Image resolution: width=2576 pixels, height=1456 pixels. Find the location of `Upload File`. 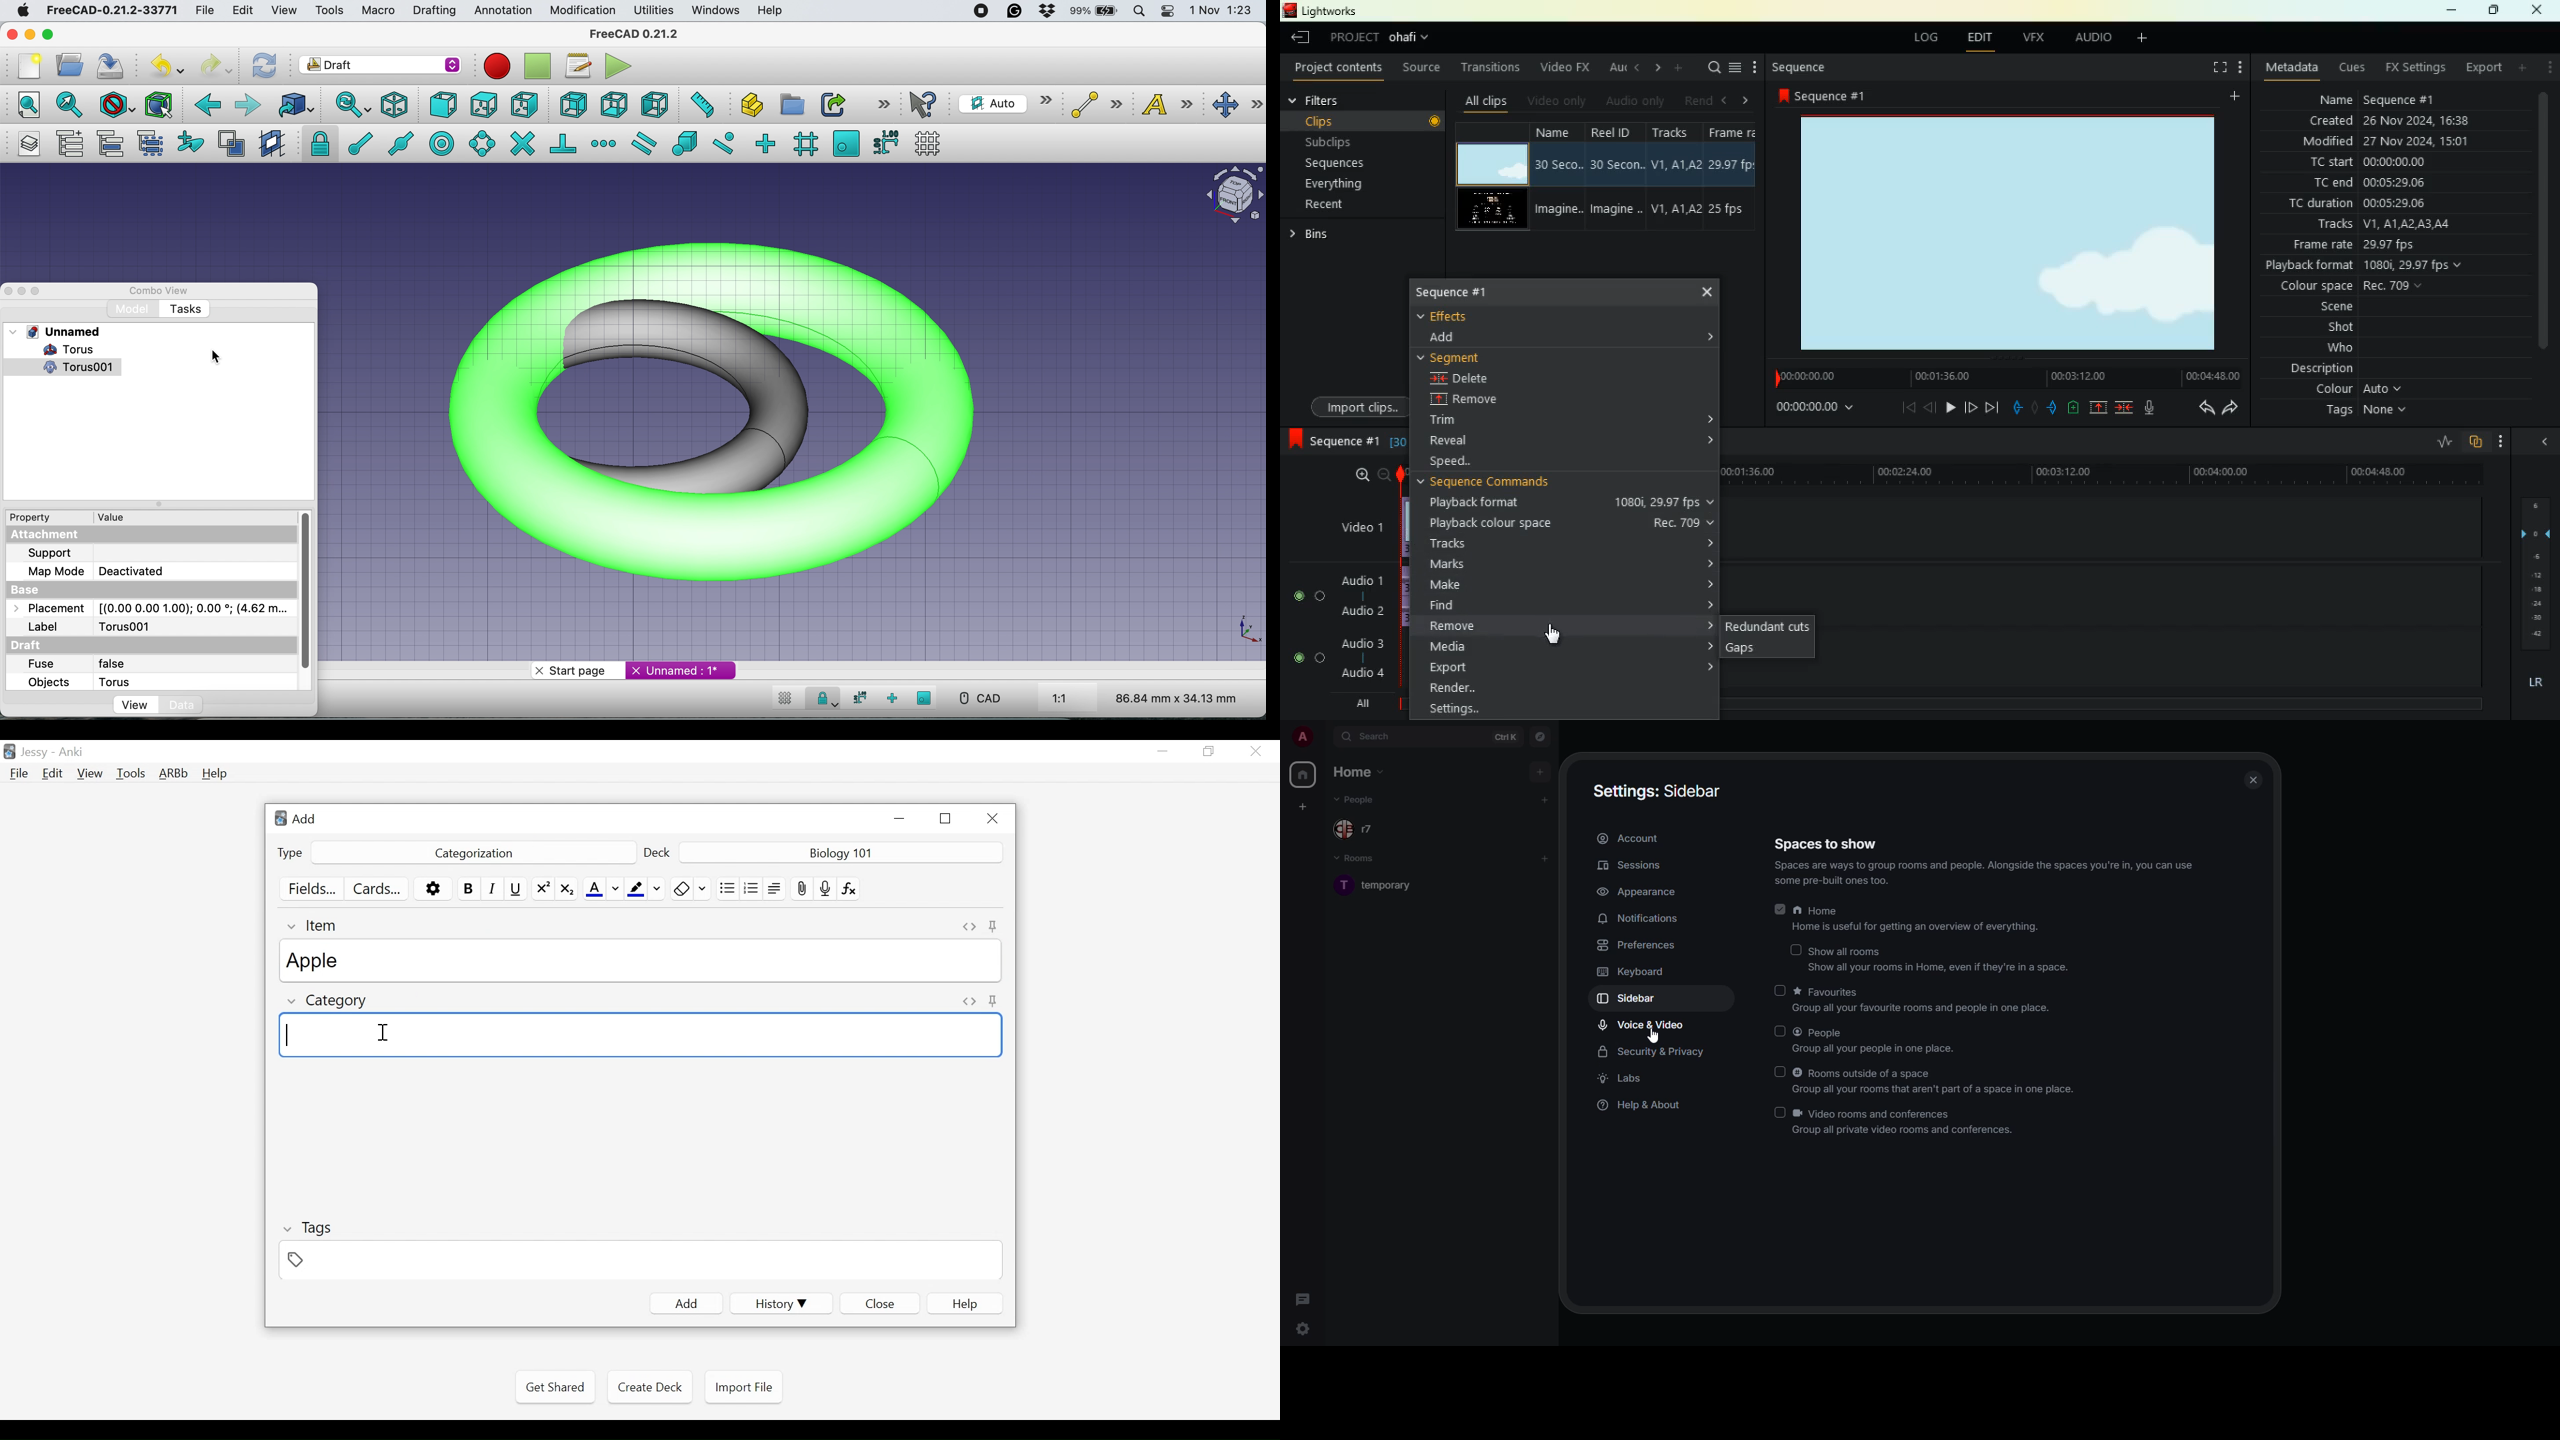

Upload File is located at coordinates (801, 889).